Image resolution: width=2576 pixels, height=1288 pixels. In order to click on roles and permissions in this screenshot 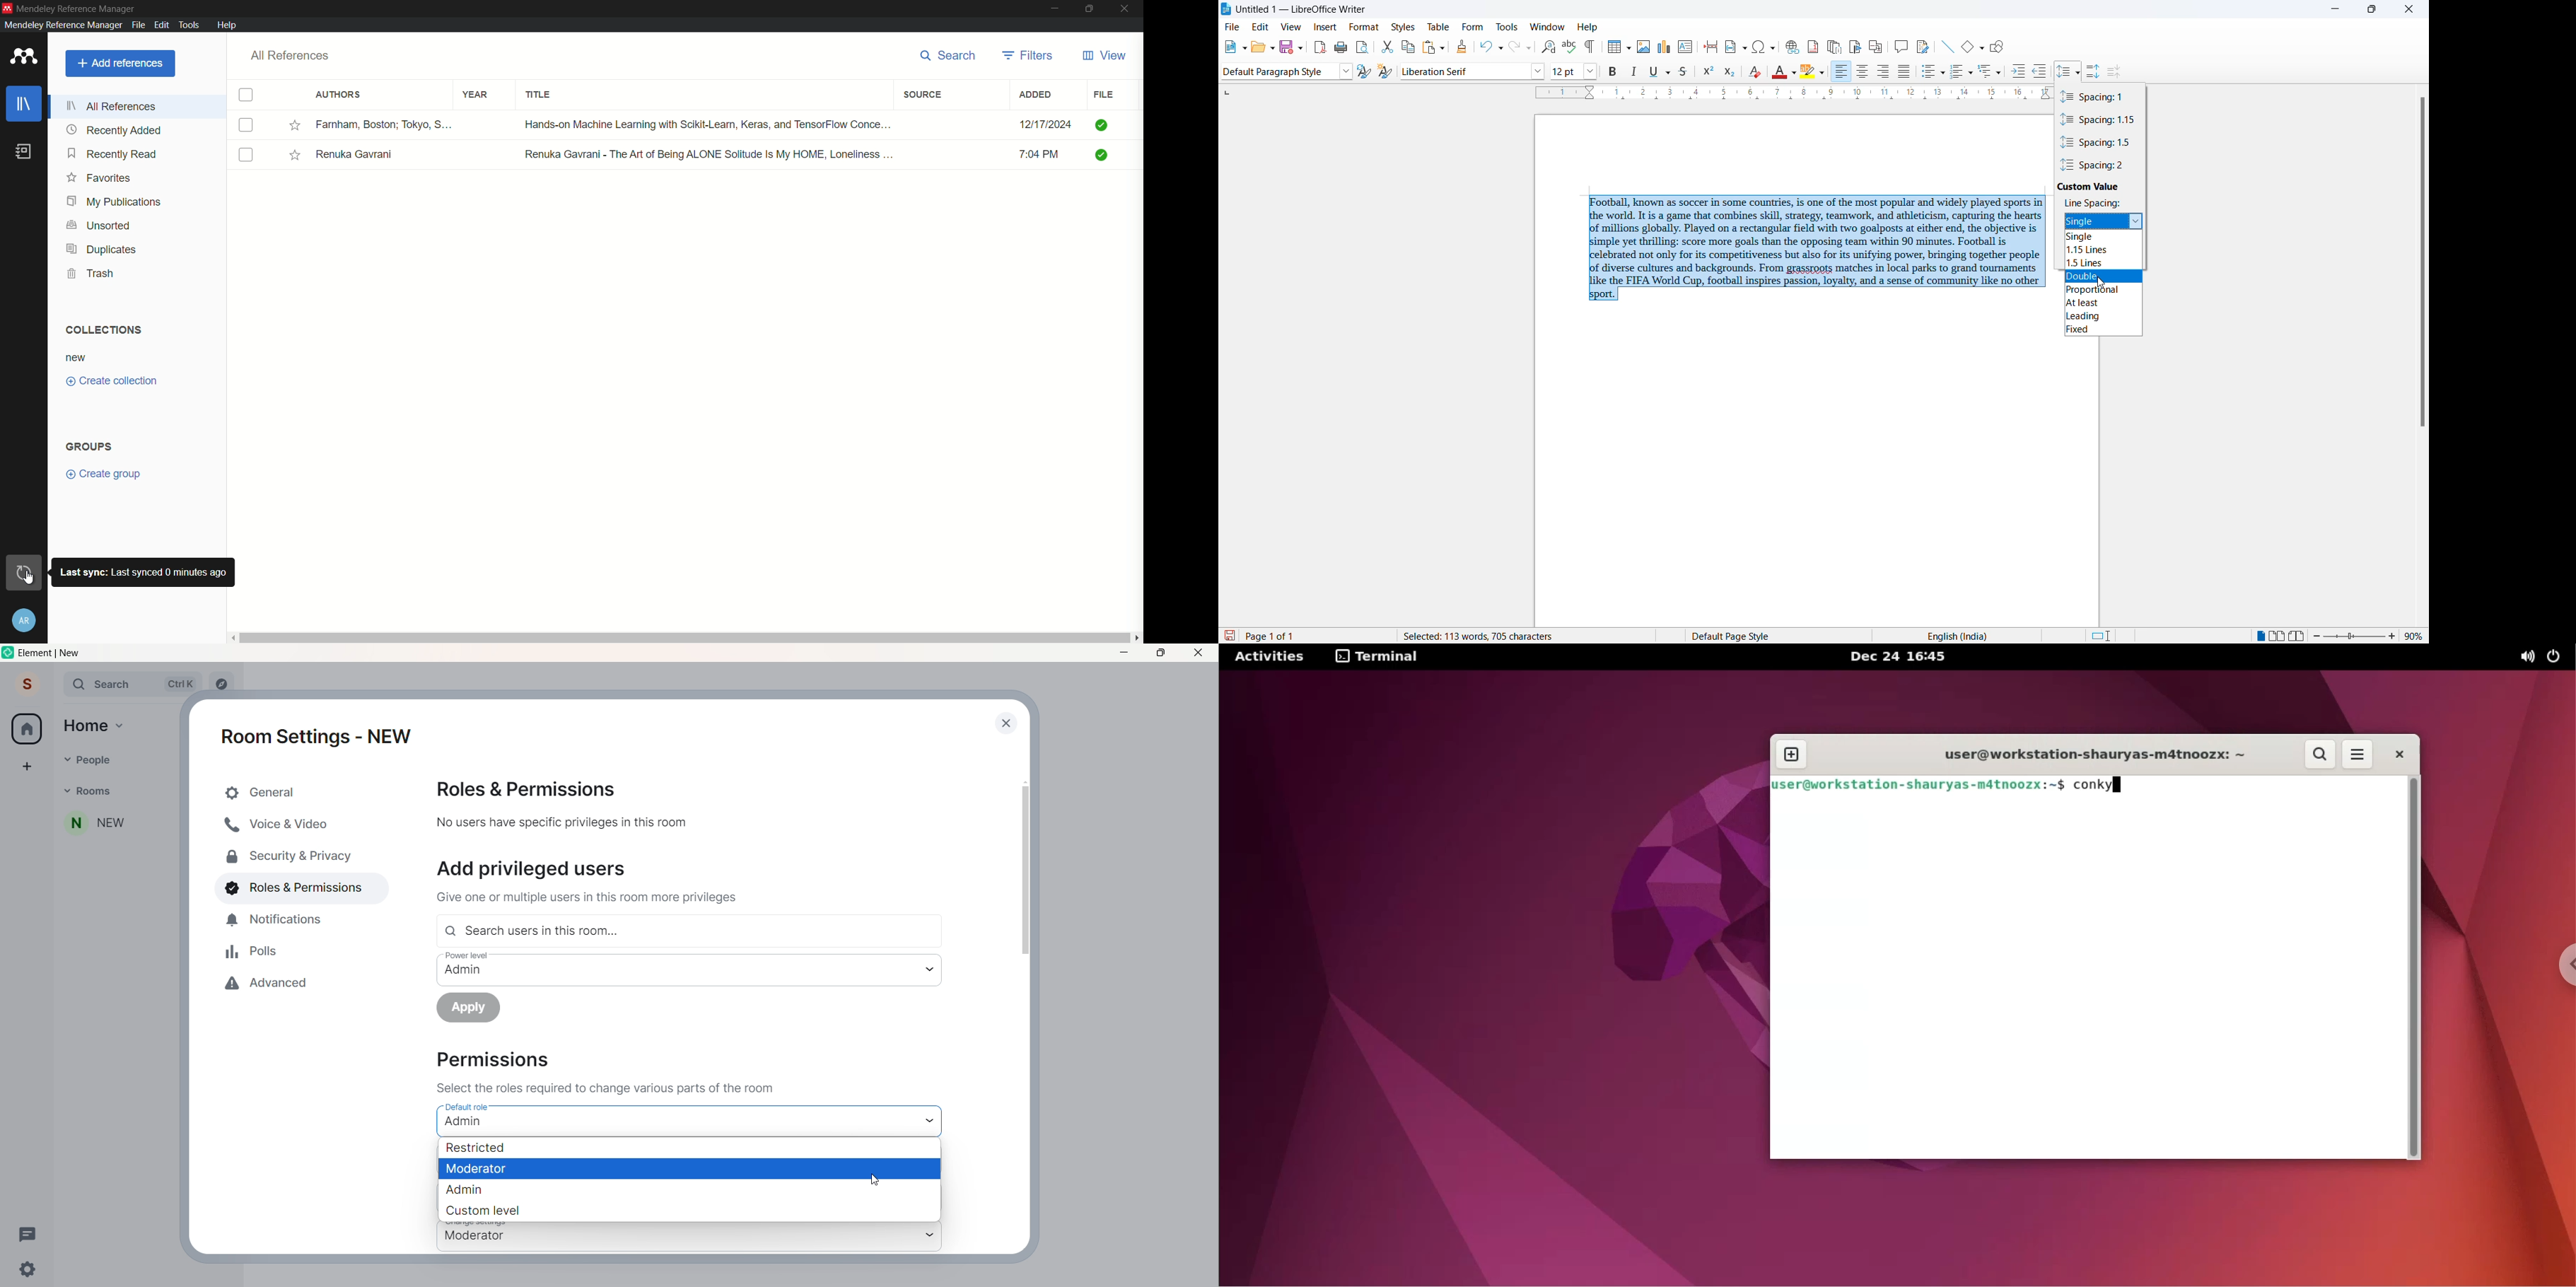, I will do `click(294, 887)`.